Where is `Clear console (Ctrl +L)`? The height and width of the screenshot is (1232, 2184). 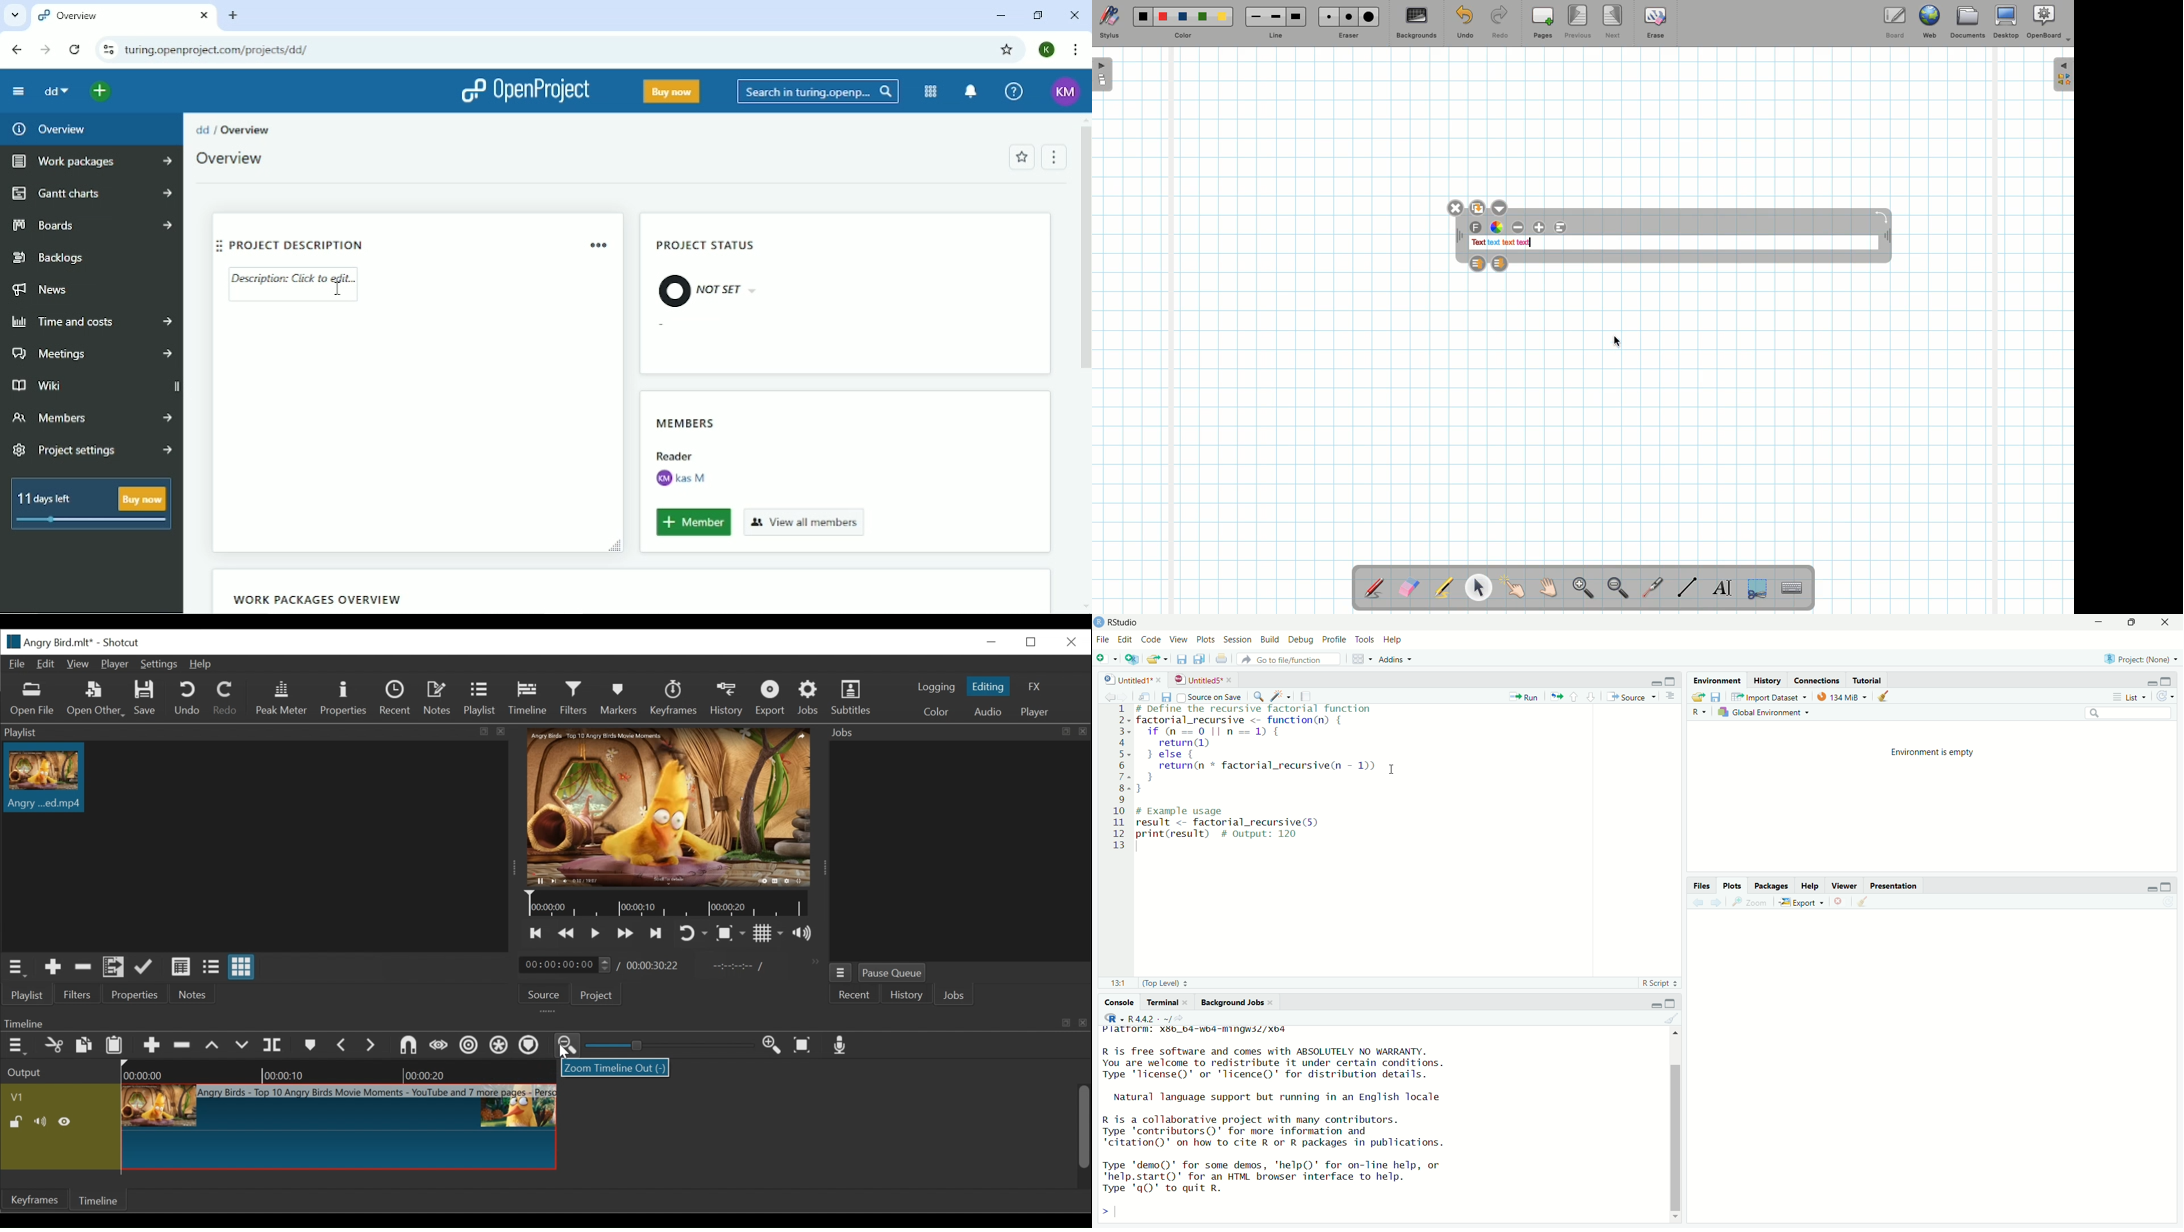
Clear console (Ctrl +L) is located at coordinates (1866, 900).